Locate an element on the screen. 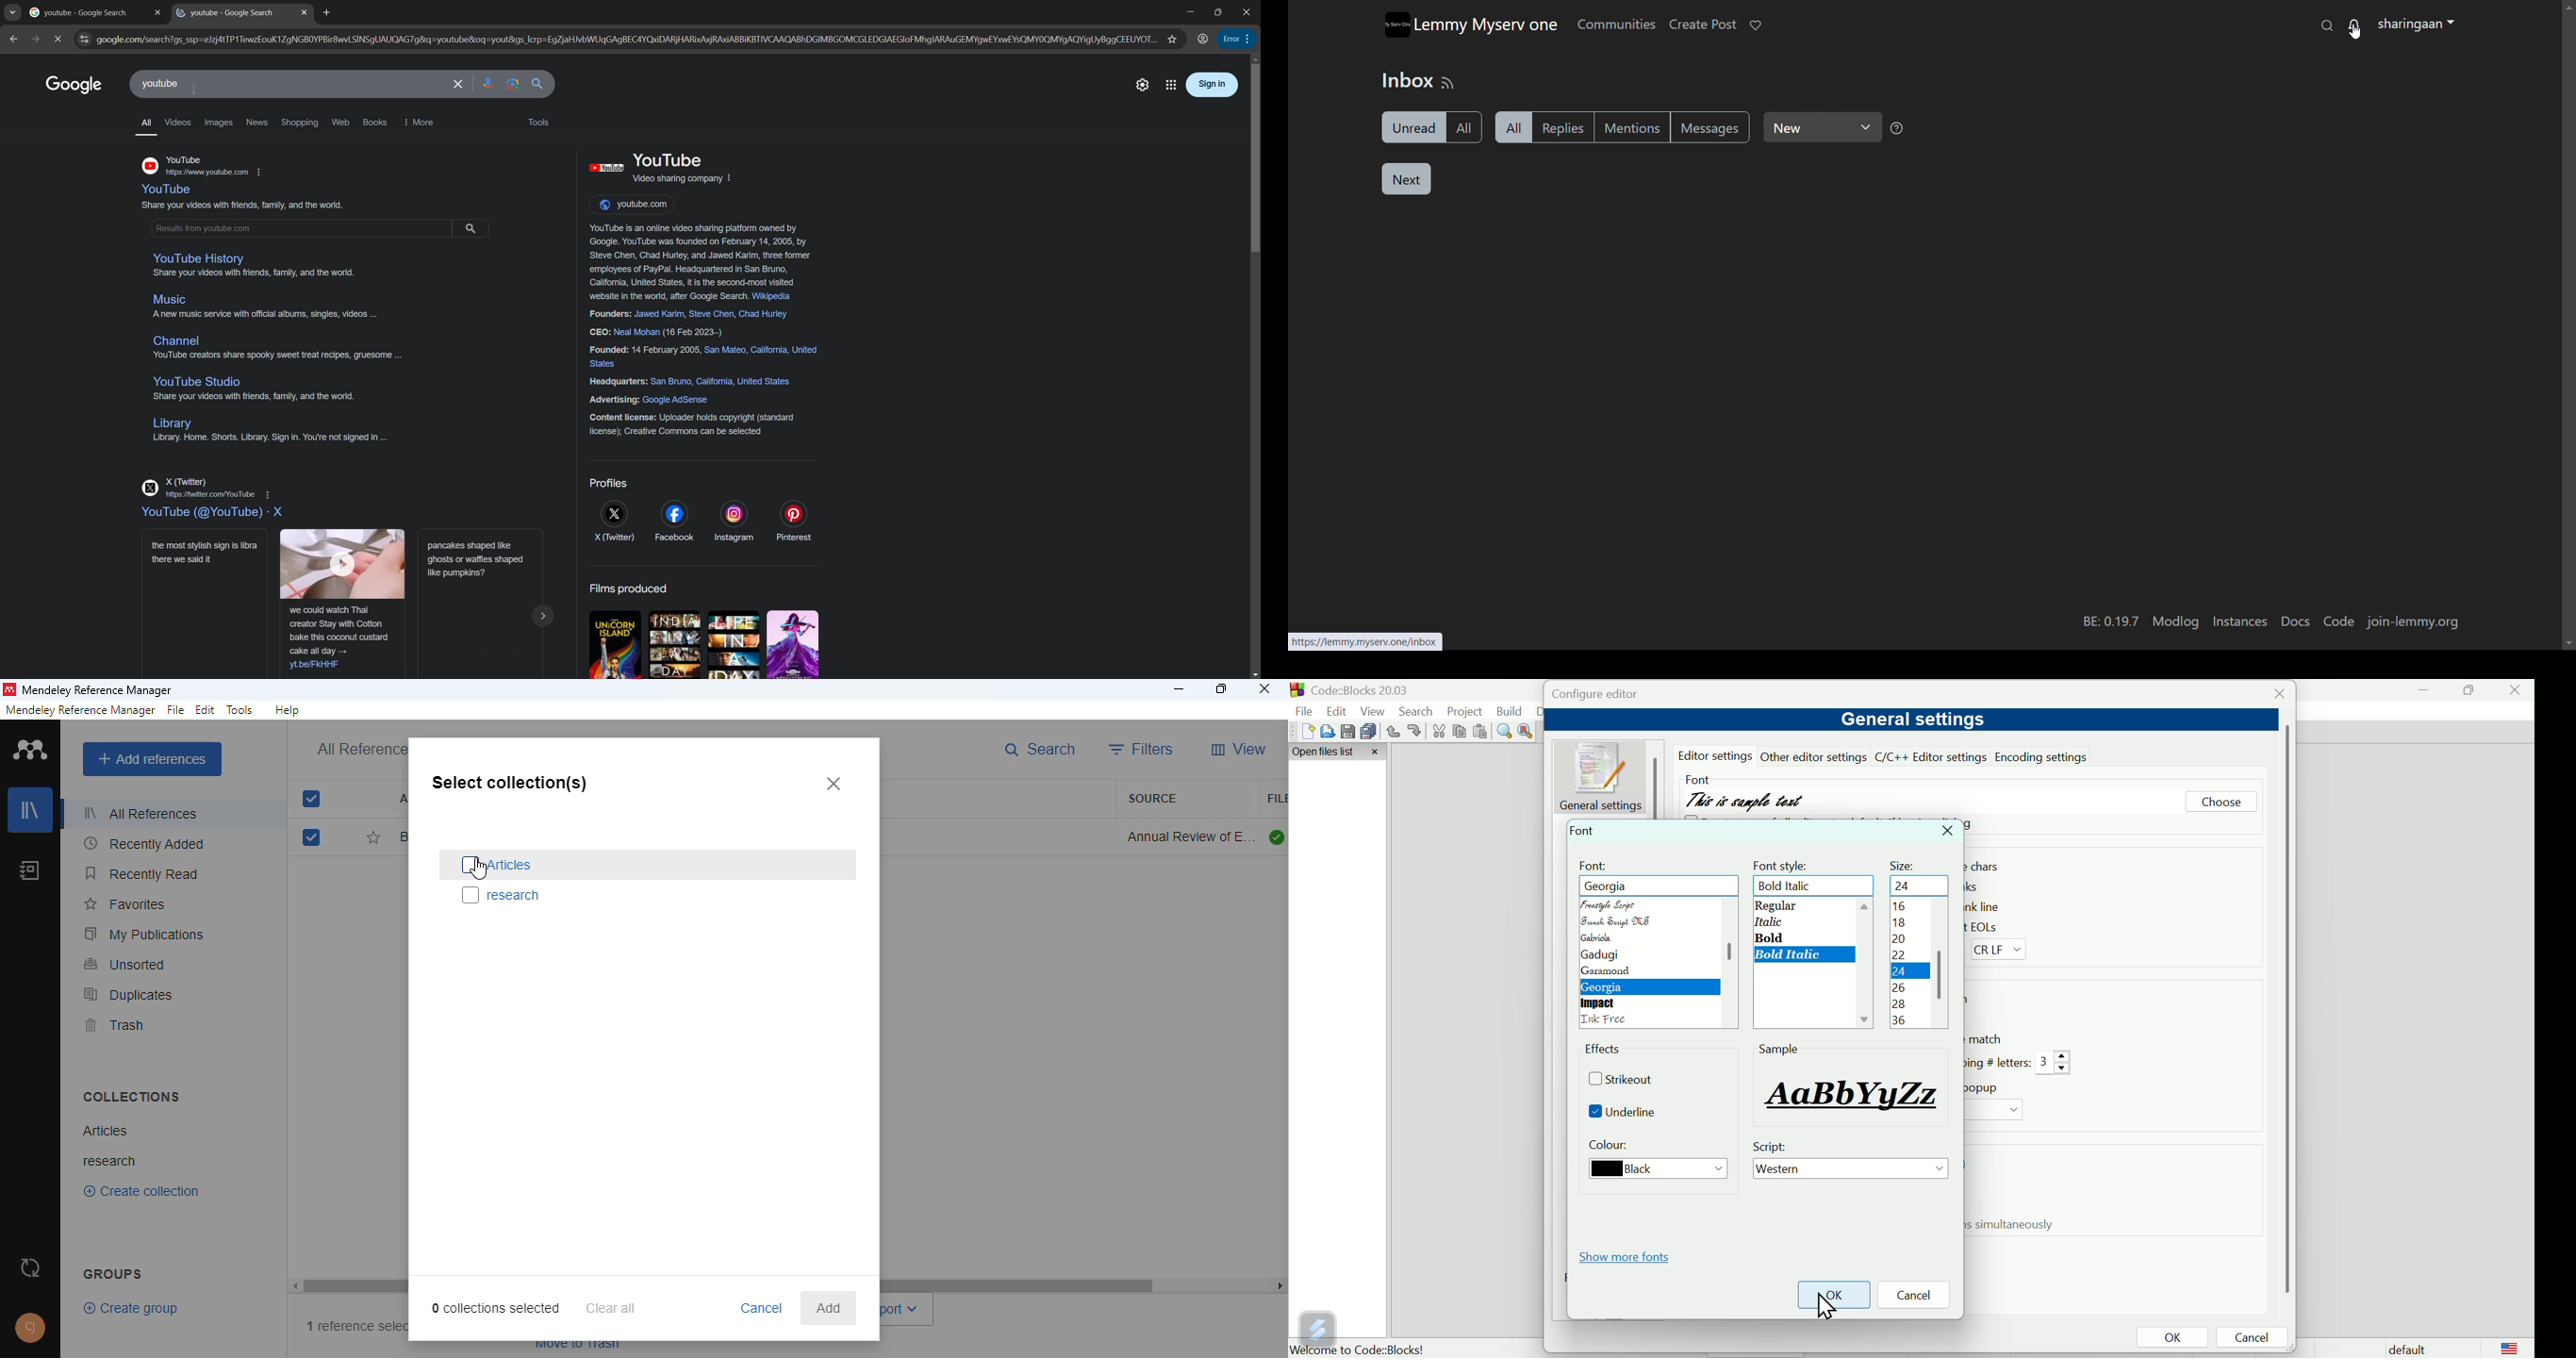  font style is located at coordinates (1783, 864).